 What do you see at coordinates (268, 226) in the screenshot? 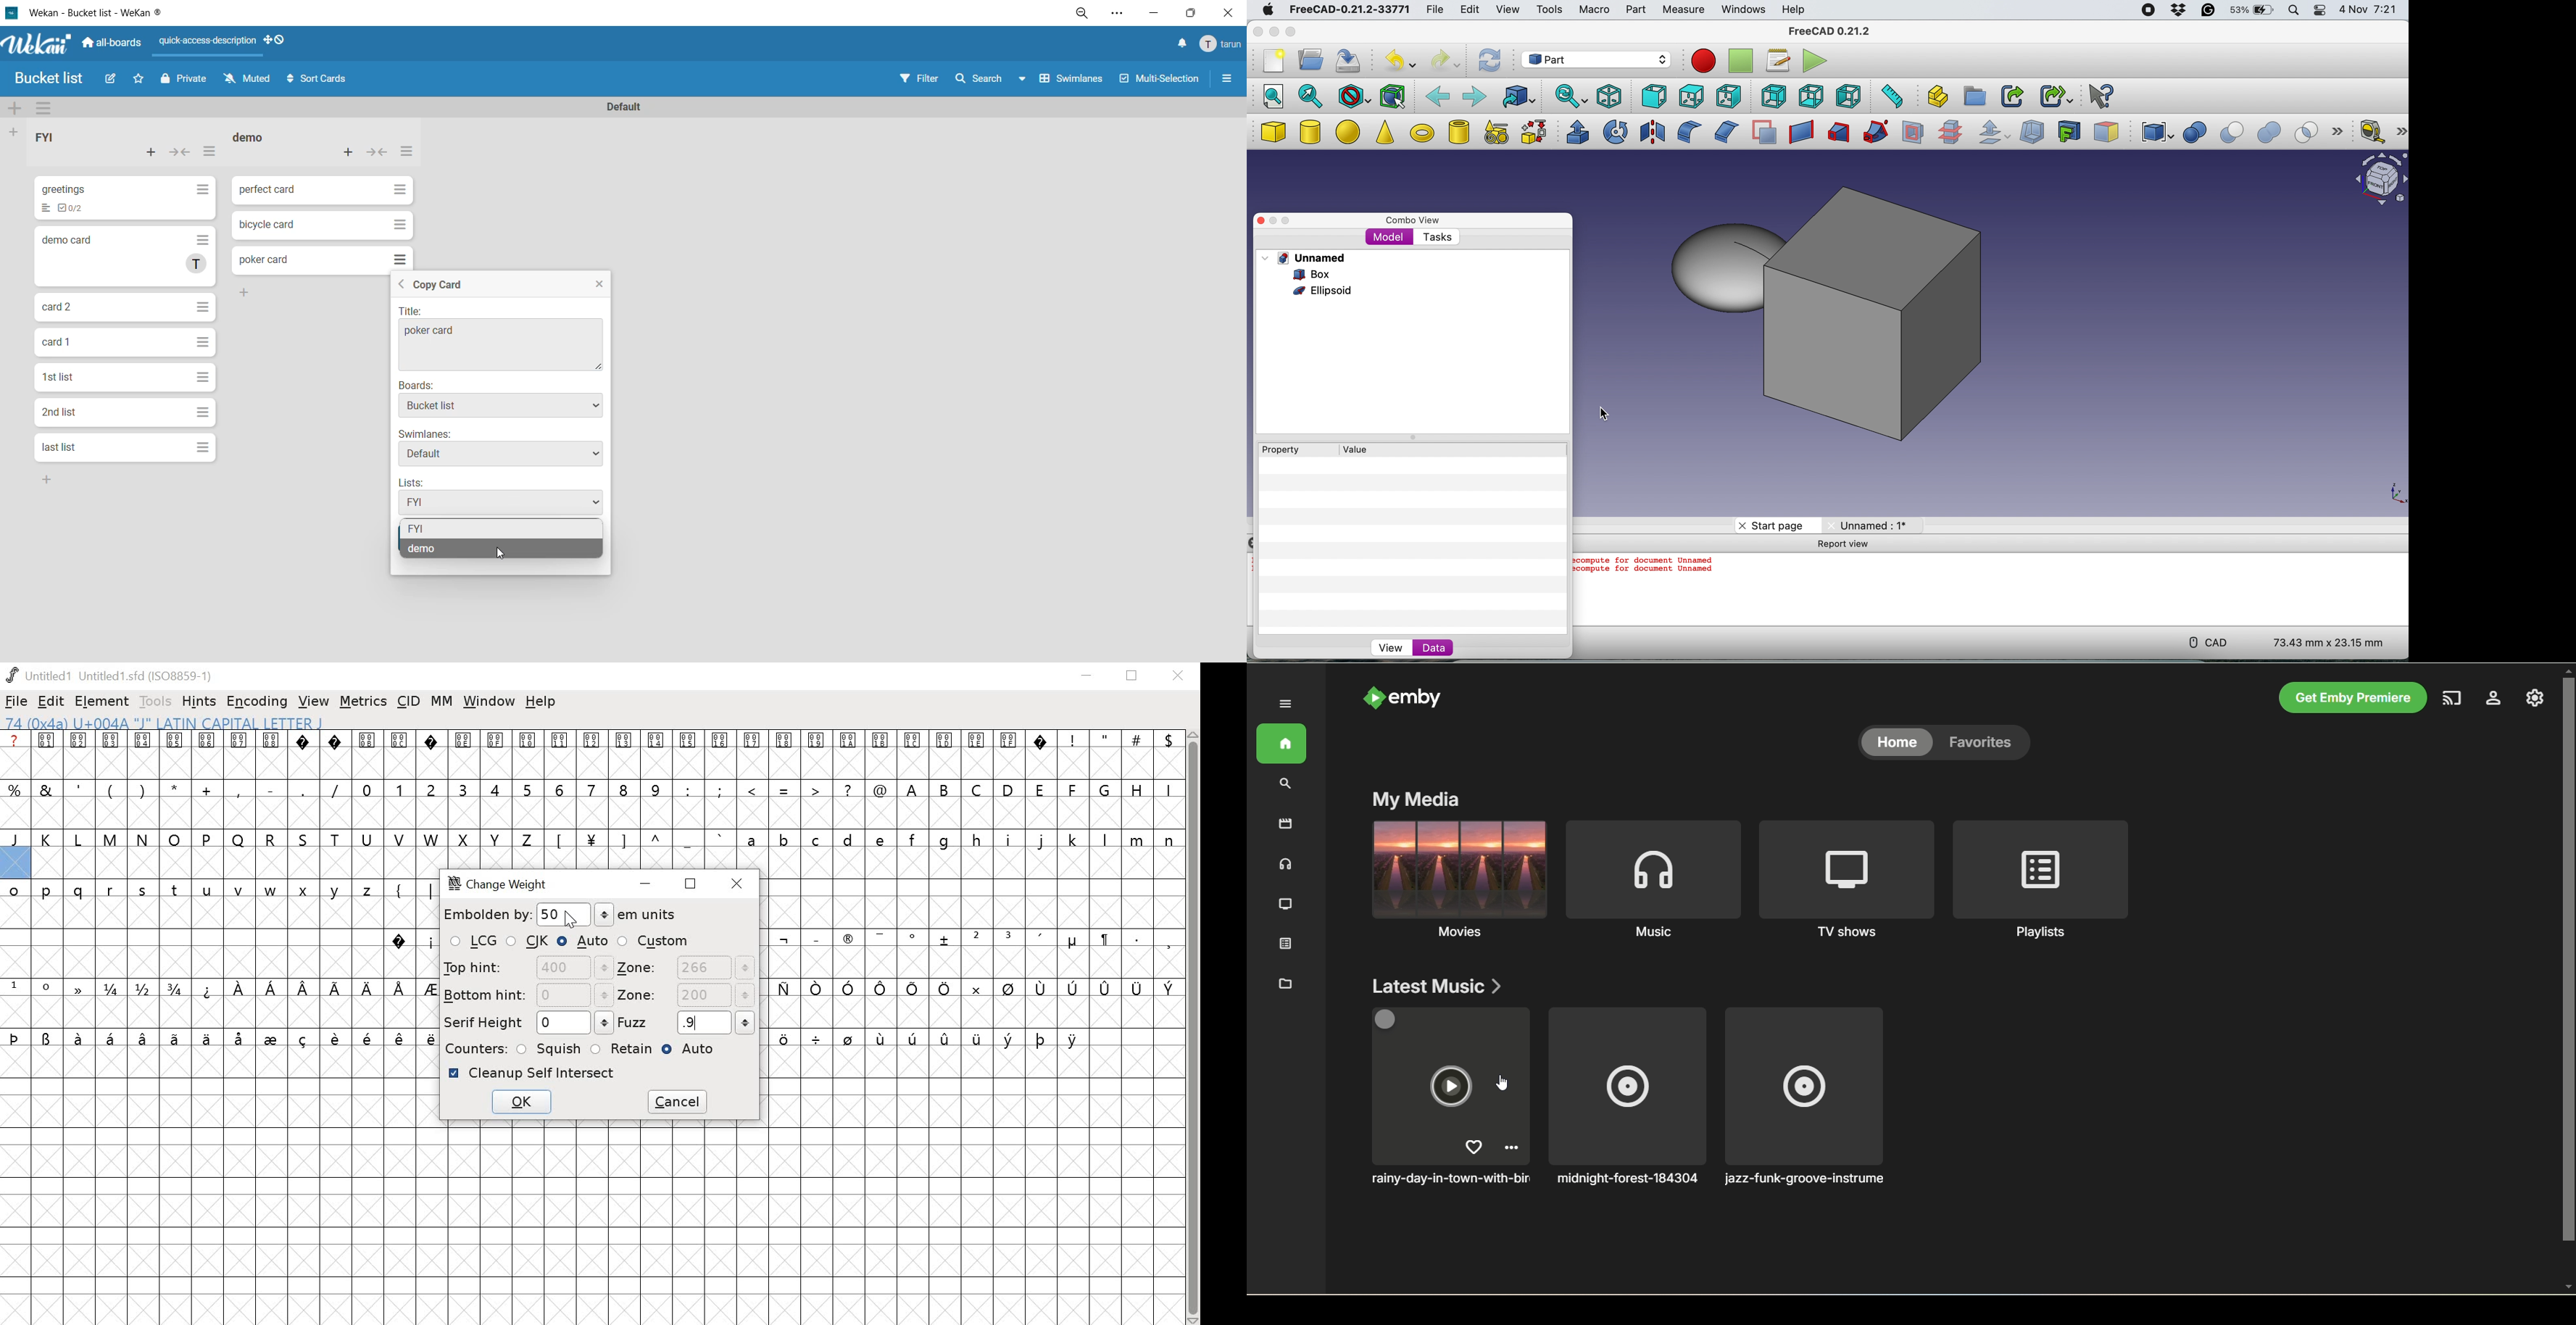
I see `bicycle card` at bounding box center [268, 226].